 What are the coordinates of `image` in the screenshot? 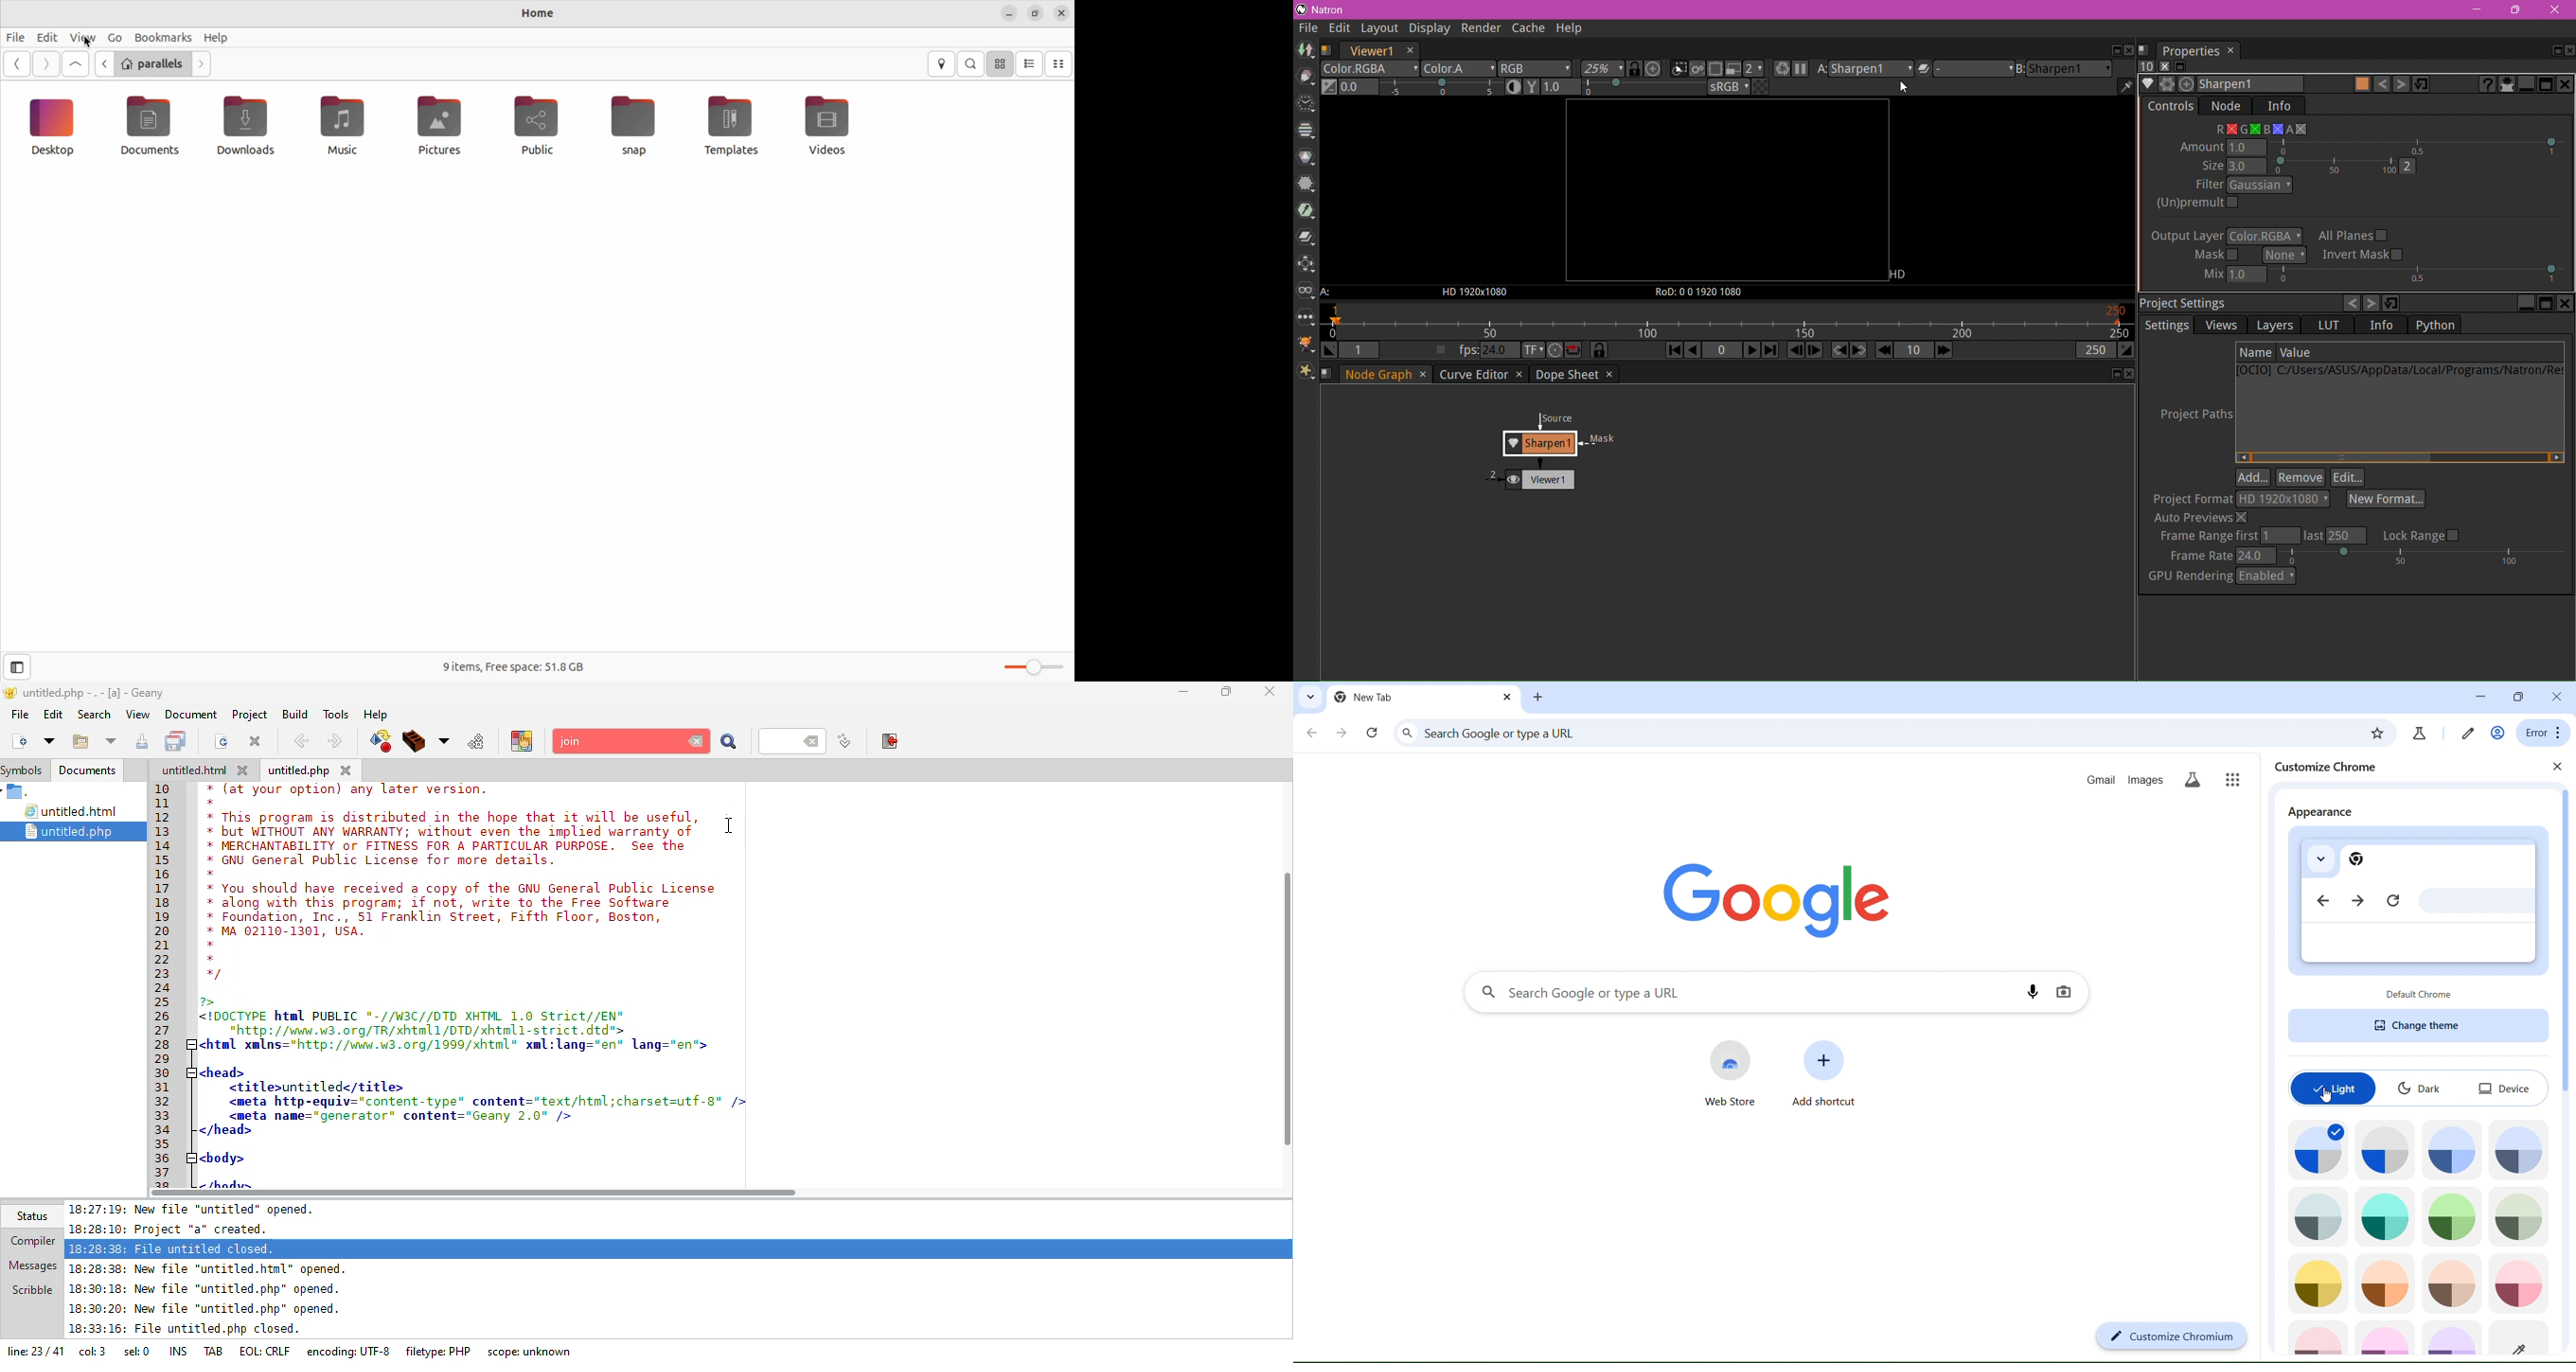 It's located at (2517, 1283).